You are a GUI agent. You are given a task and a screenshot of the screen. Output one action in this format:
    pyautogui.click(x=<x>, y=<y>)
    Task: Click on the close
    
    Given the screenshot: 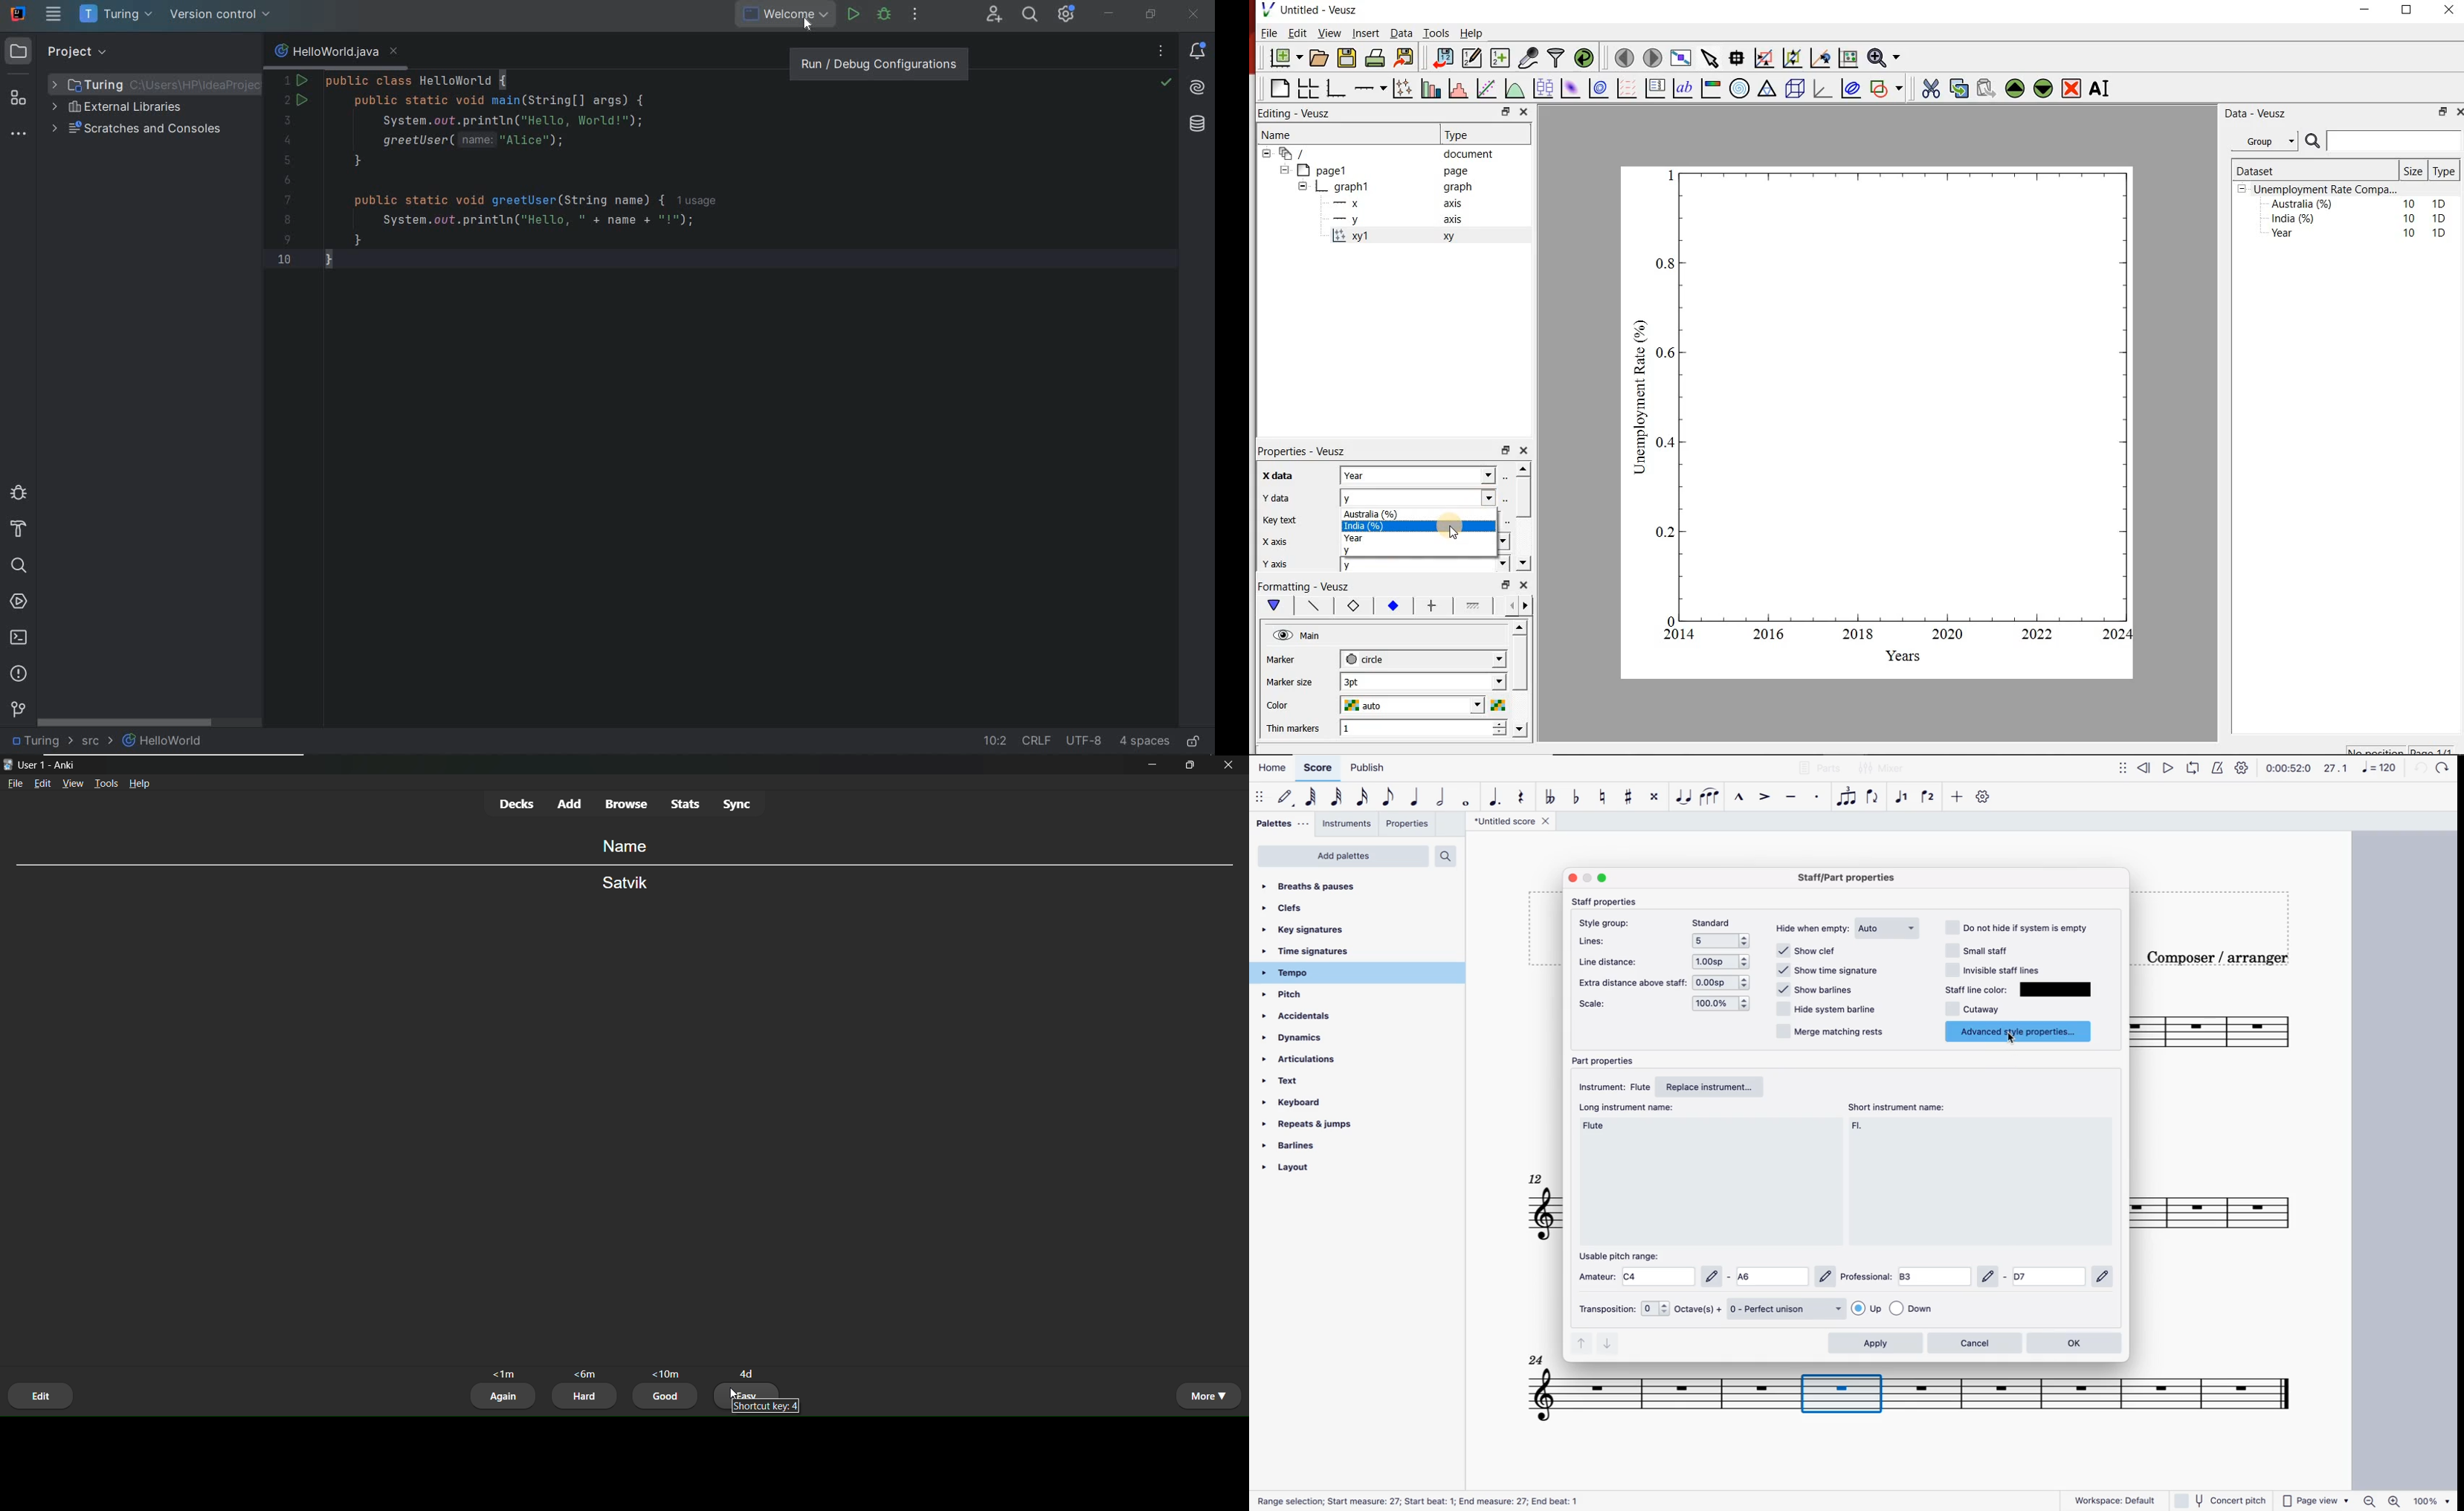 What is the action you would take?
    pyautogui.click(x=2448, y=13)
    